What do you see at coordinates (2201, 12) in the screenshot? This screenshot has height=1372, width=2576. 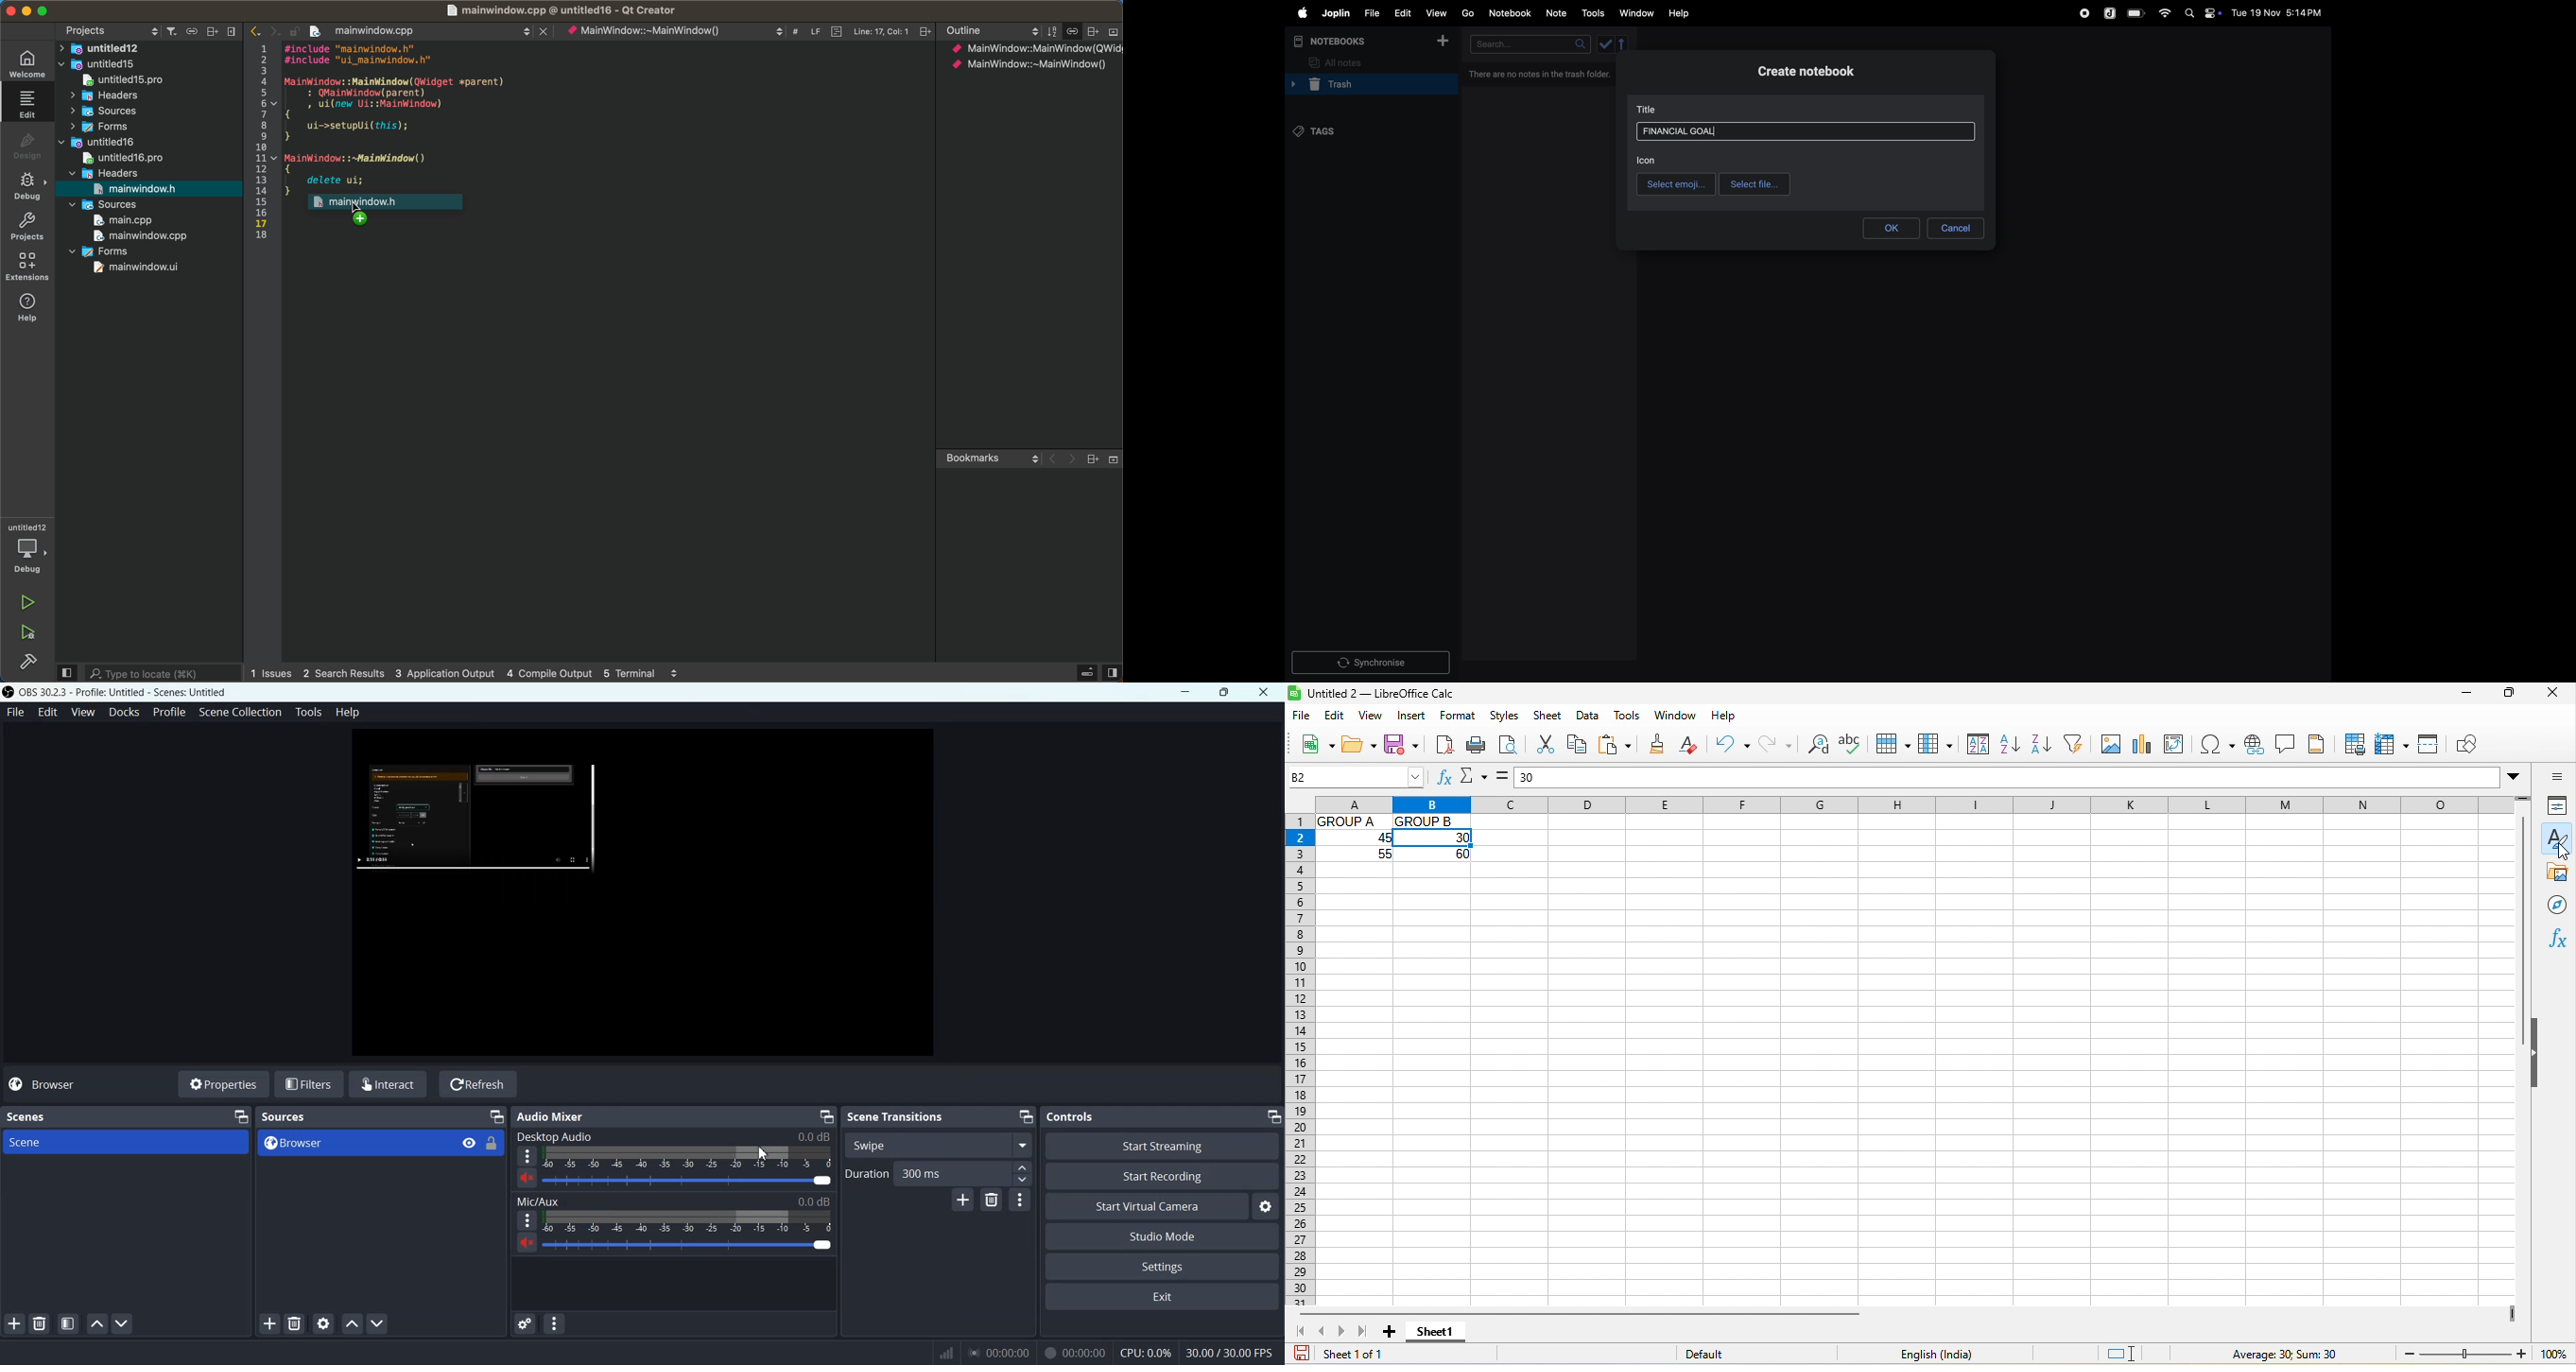 I see `apple widgets` at bounding box center [2201, 12].